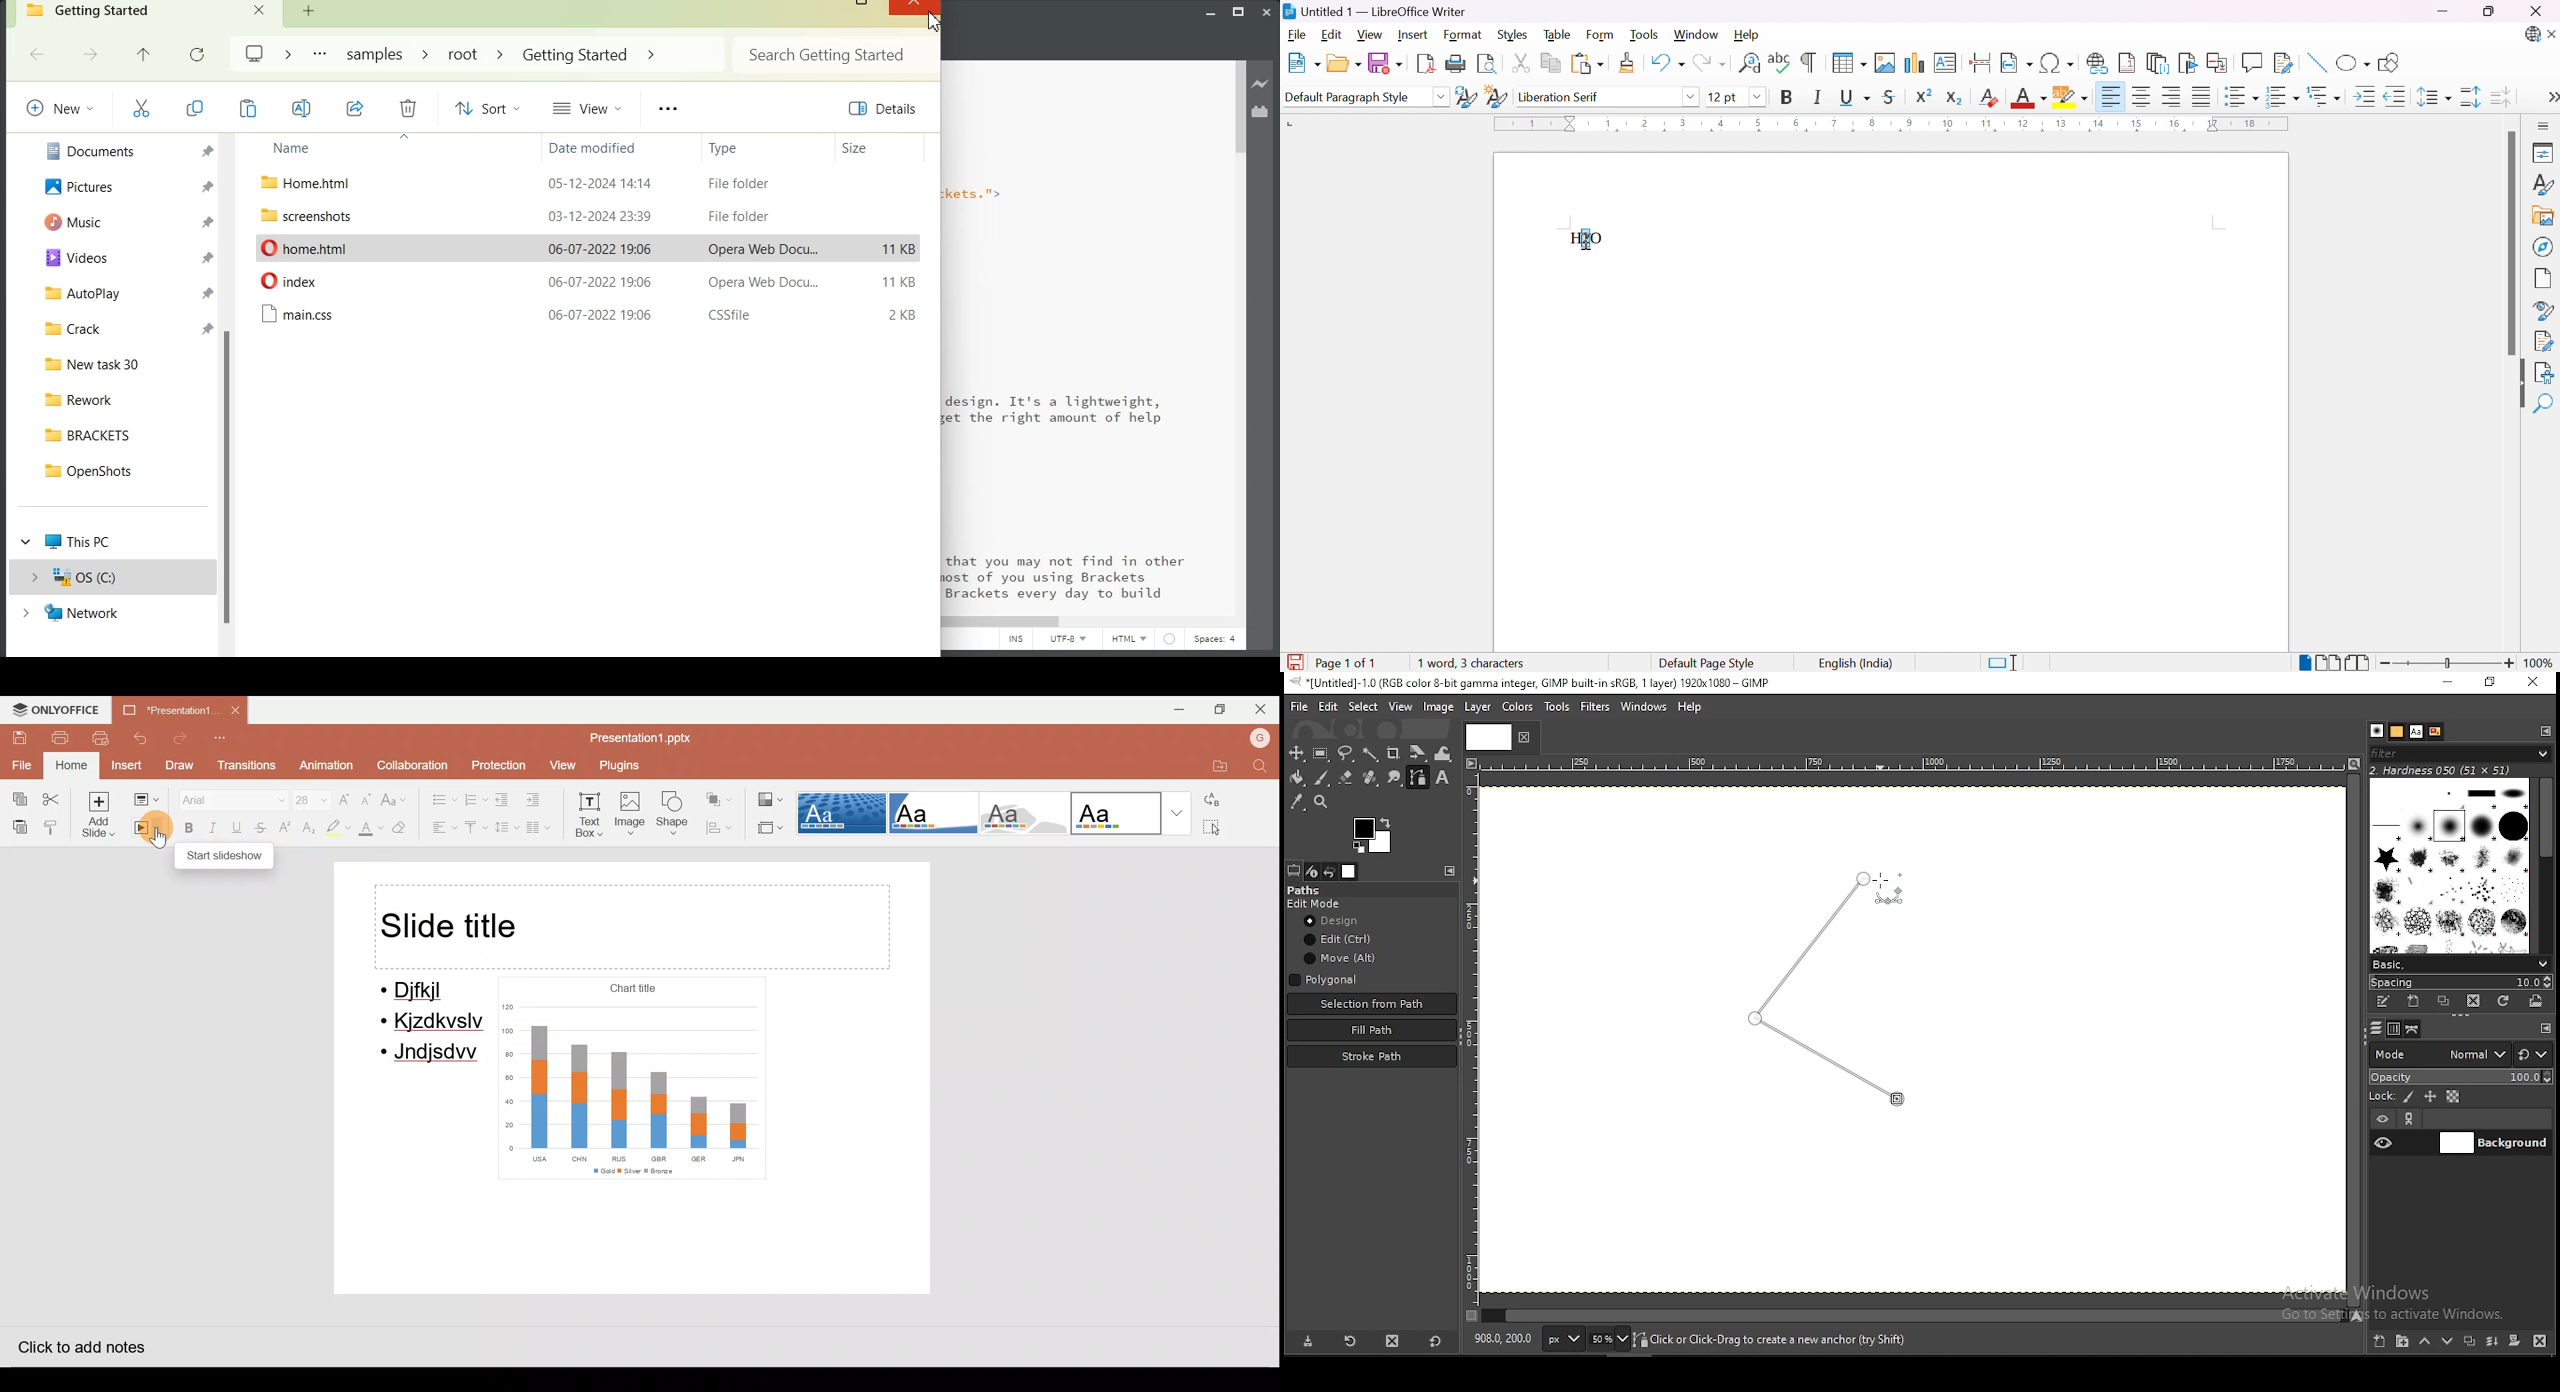  I want to click on layer 1, so click(2493, 1143).